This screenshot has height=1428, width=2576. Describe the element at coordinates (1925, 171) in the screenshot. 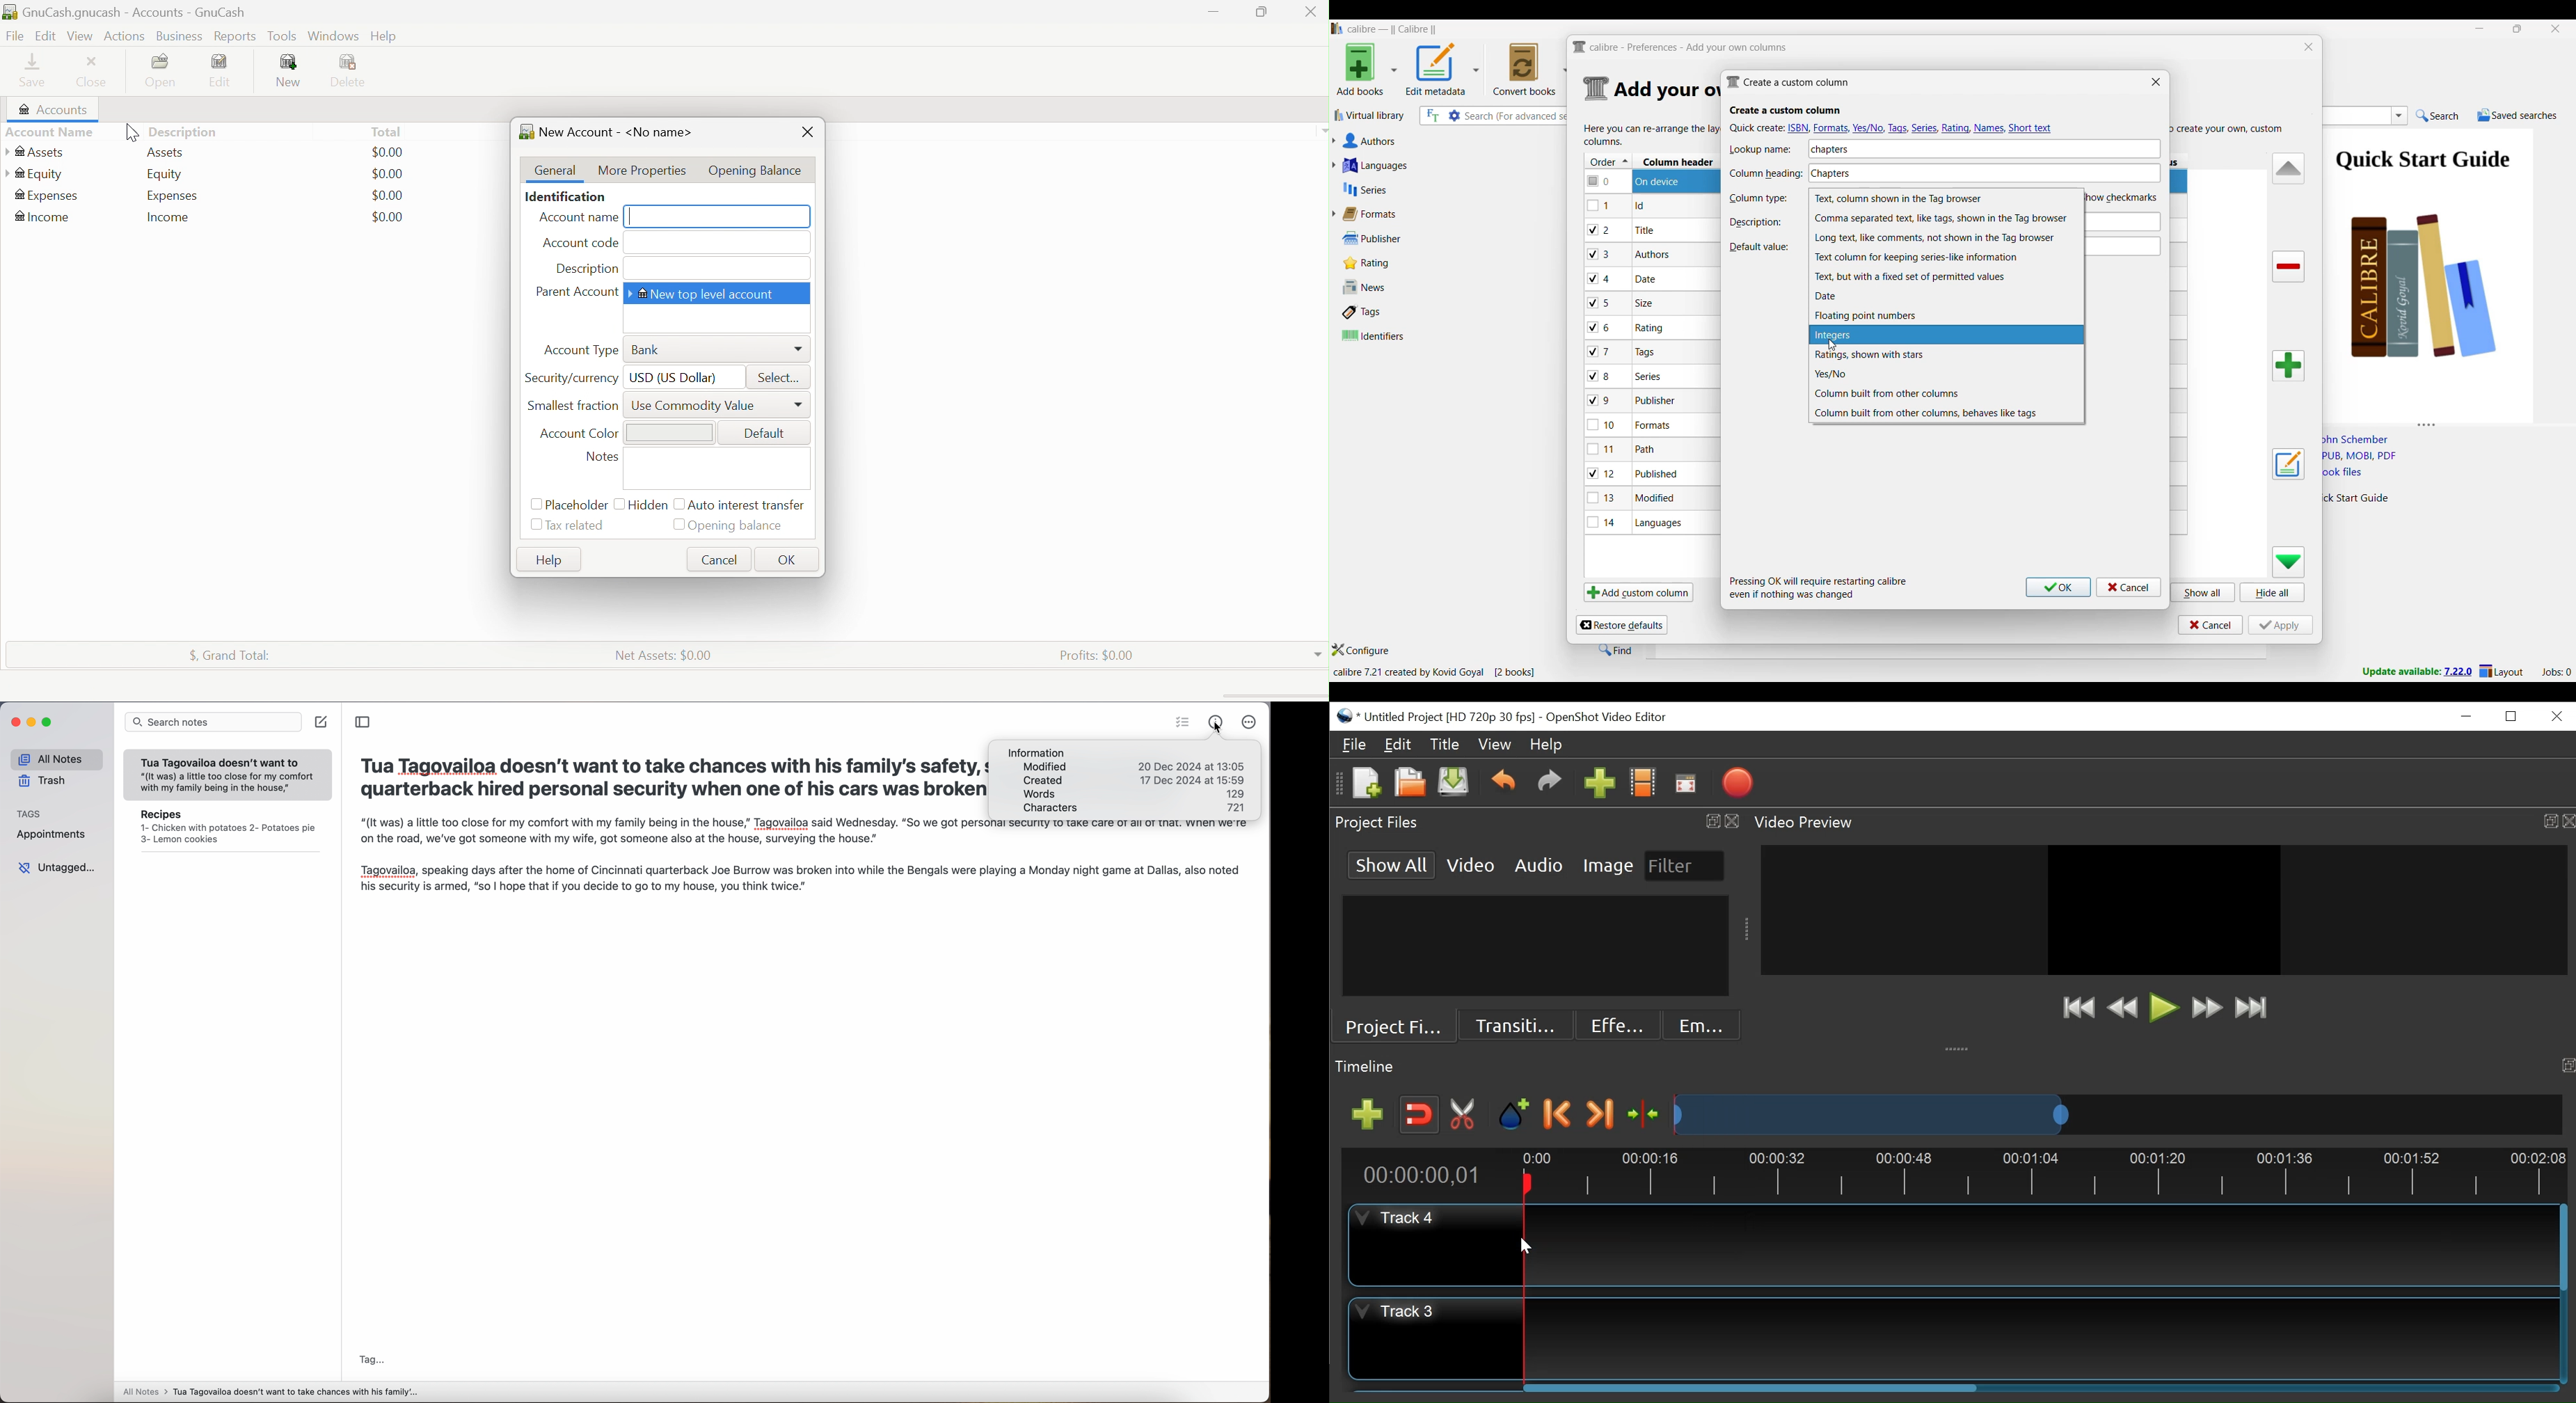

I see `Column heading typed in` at that location.